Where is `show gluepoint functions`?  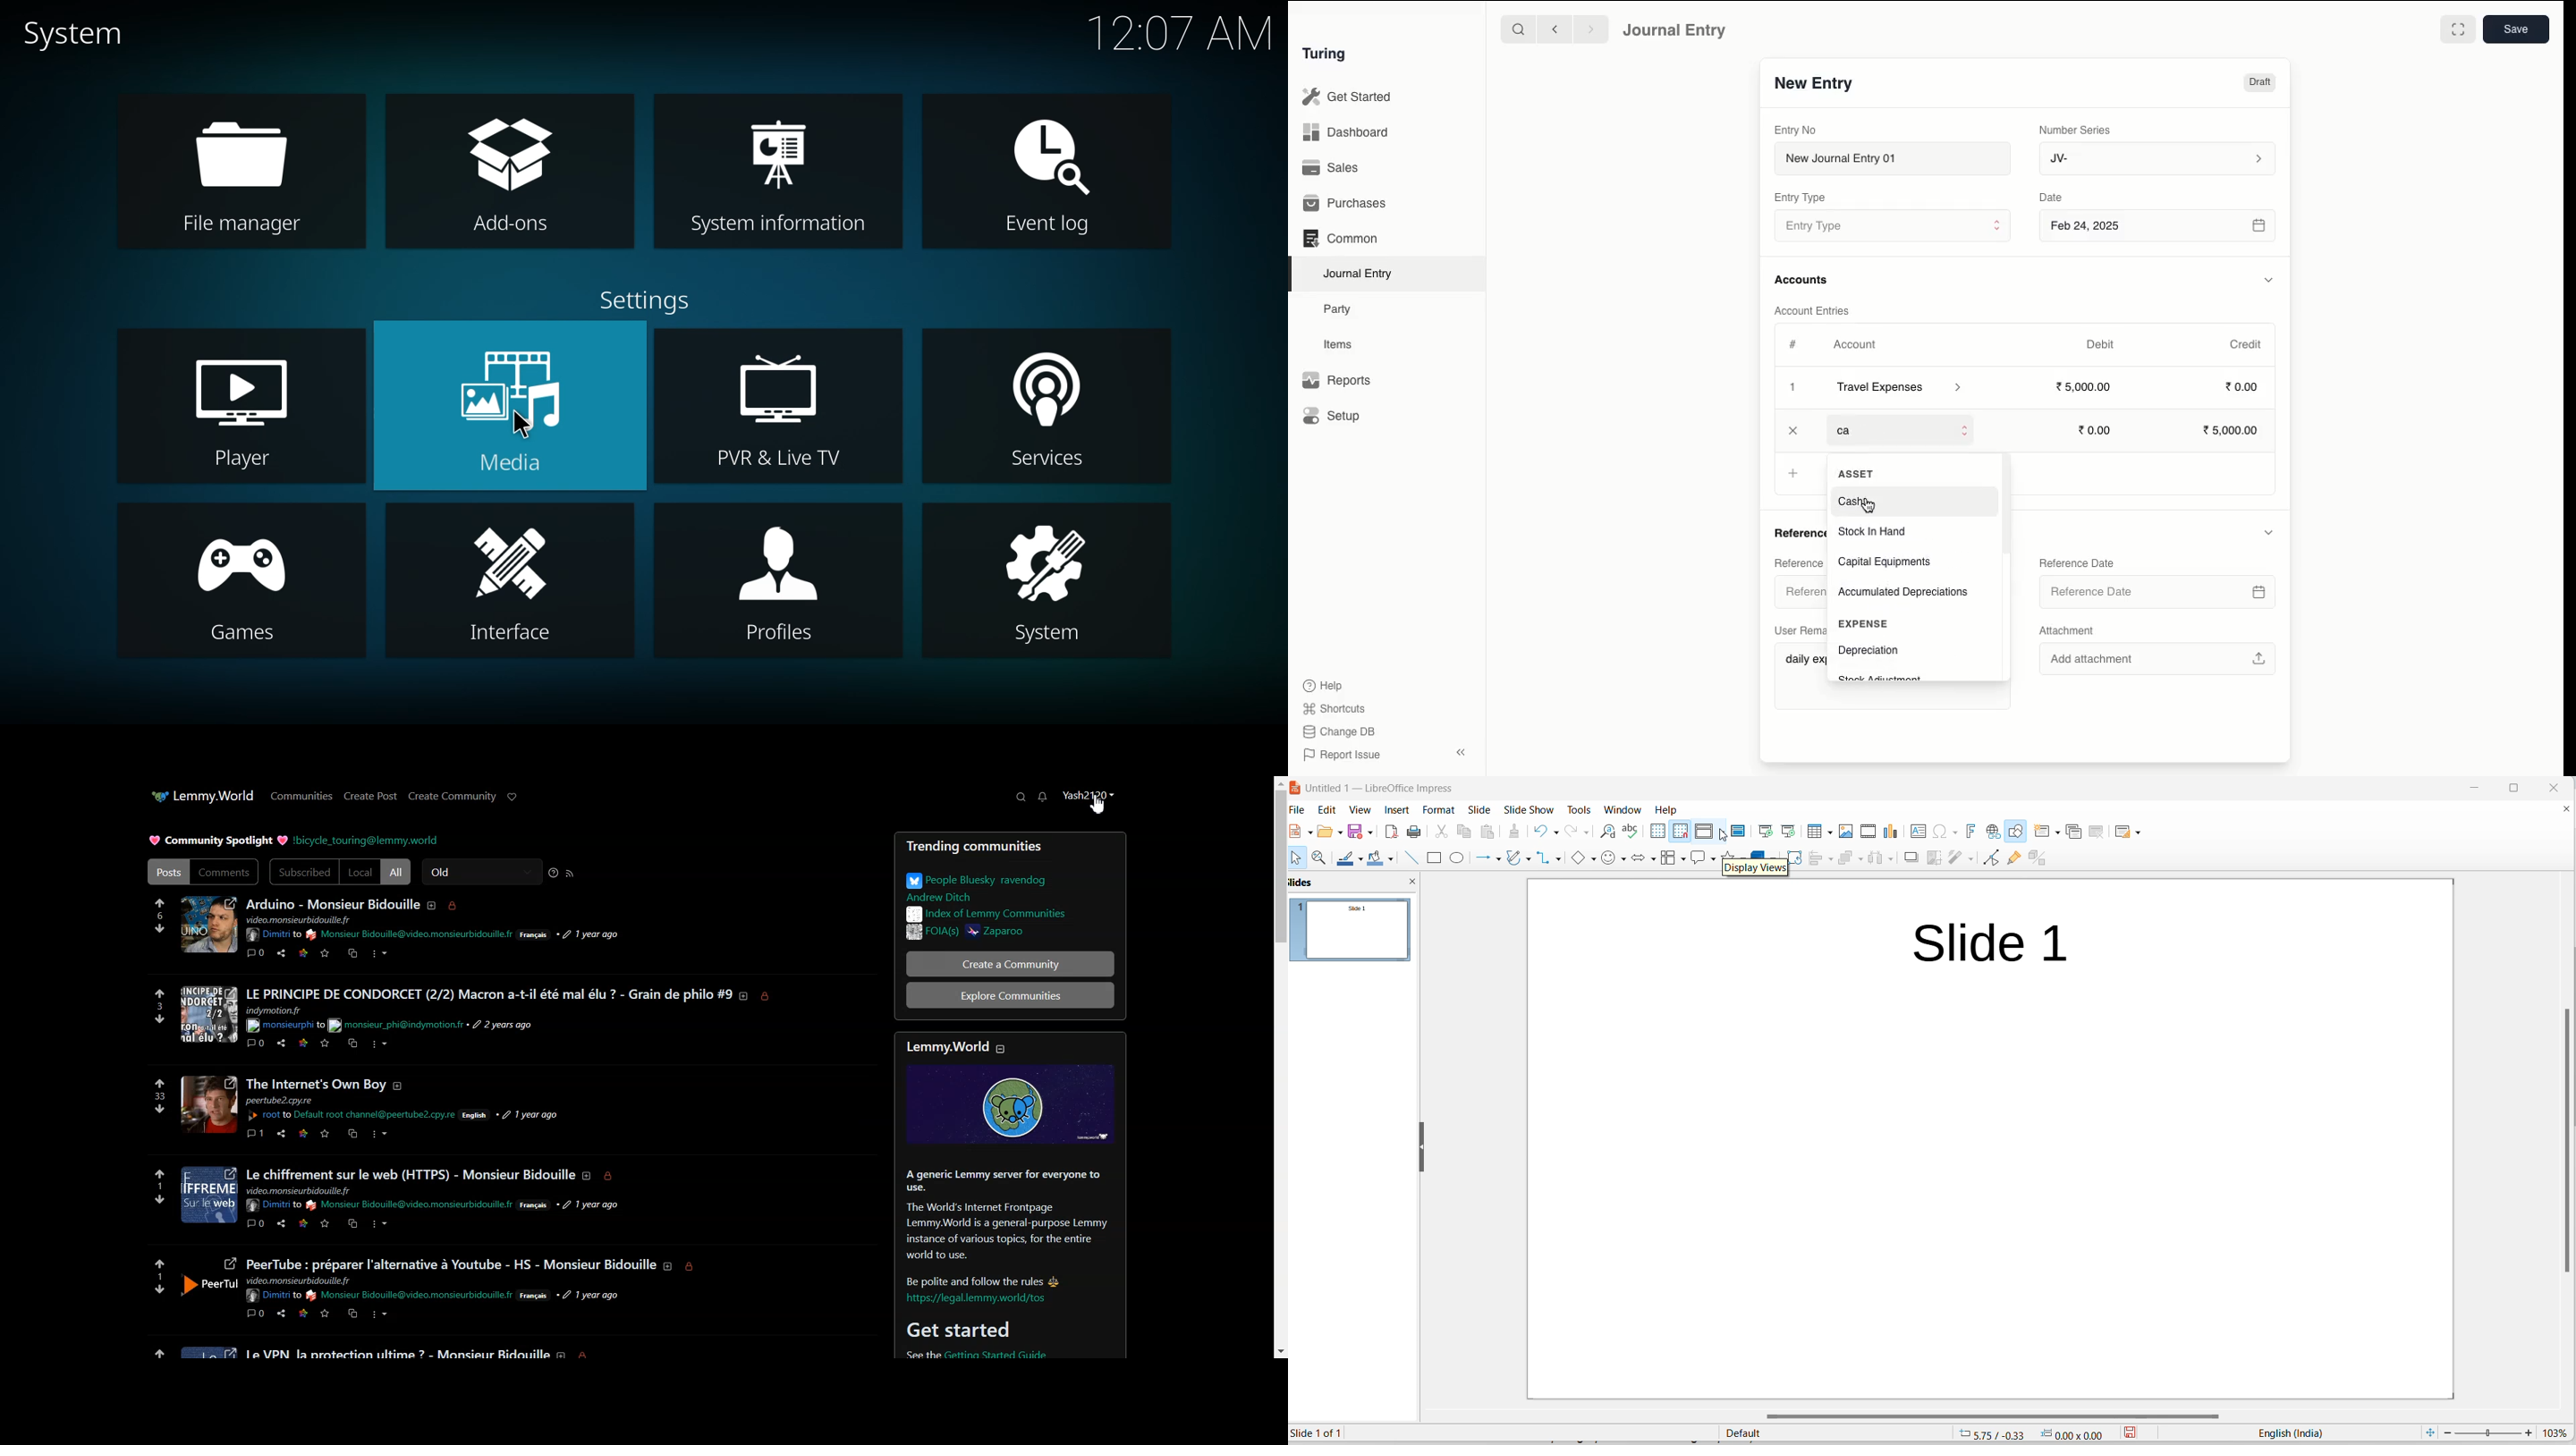
show gluepoint functions is located at coordinates (2016, 860).